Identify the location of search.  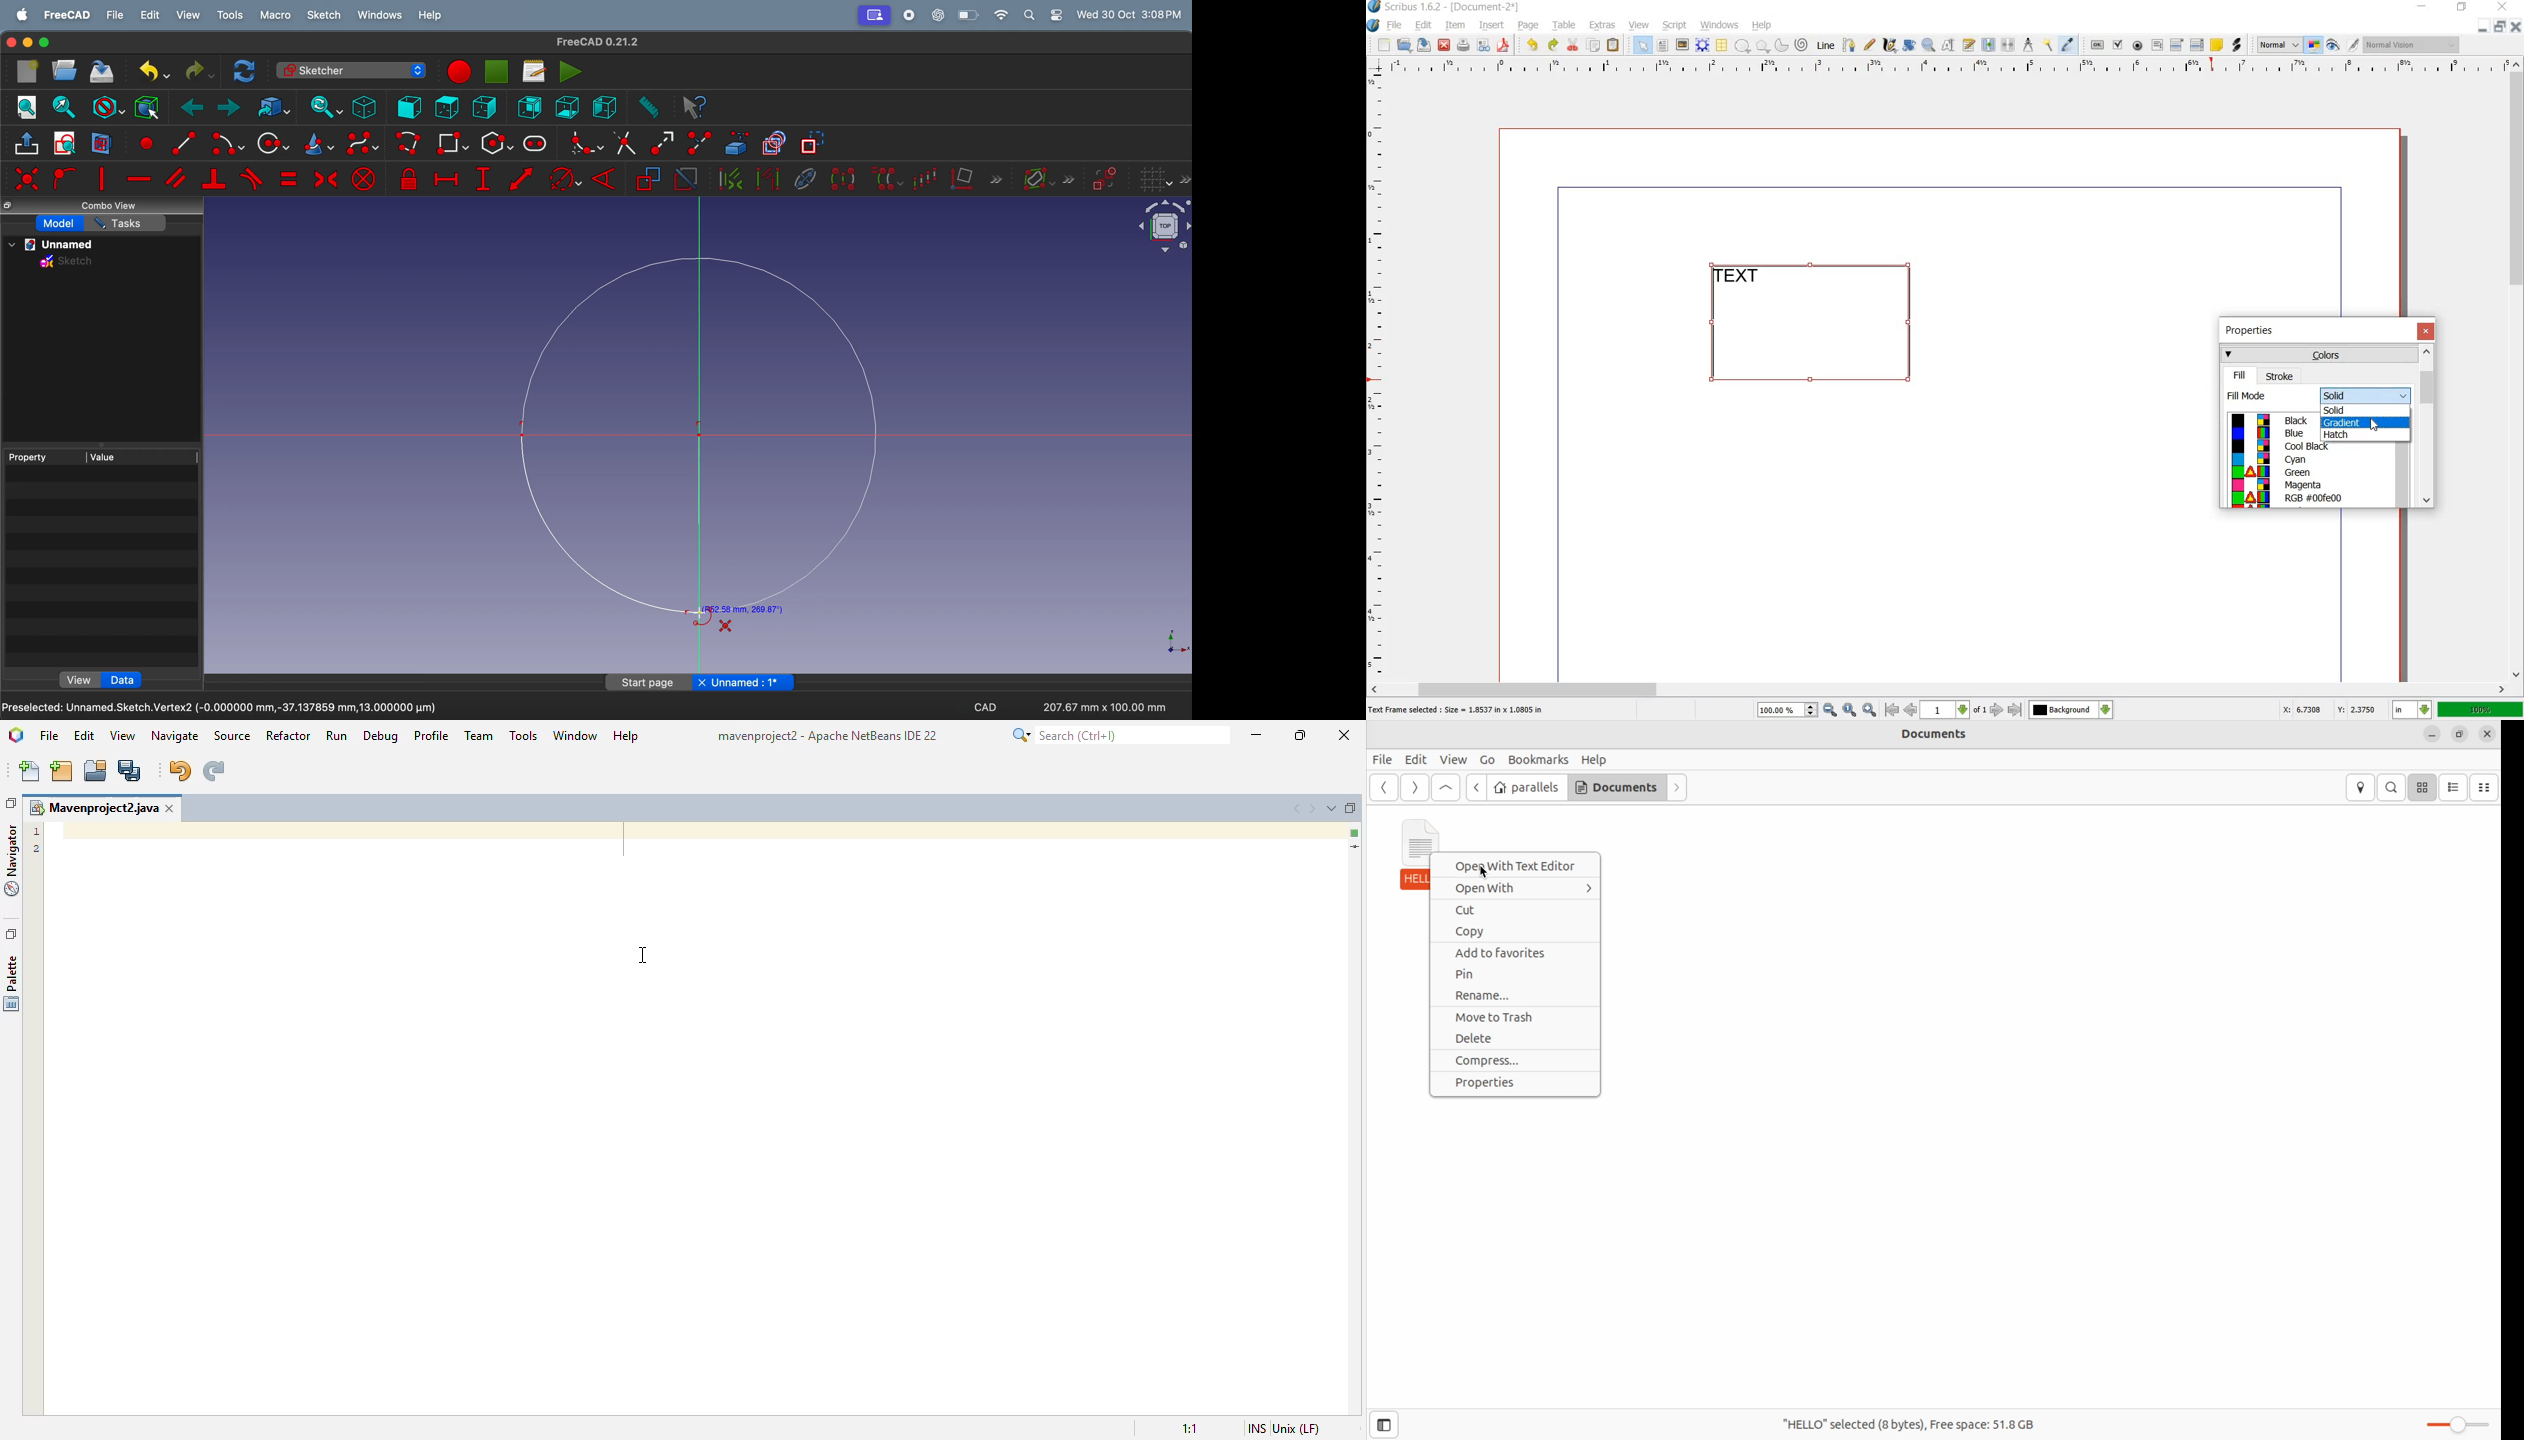
(1029, 15).